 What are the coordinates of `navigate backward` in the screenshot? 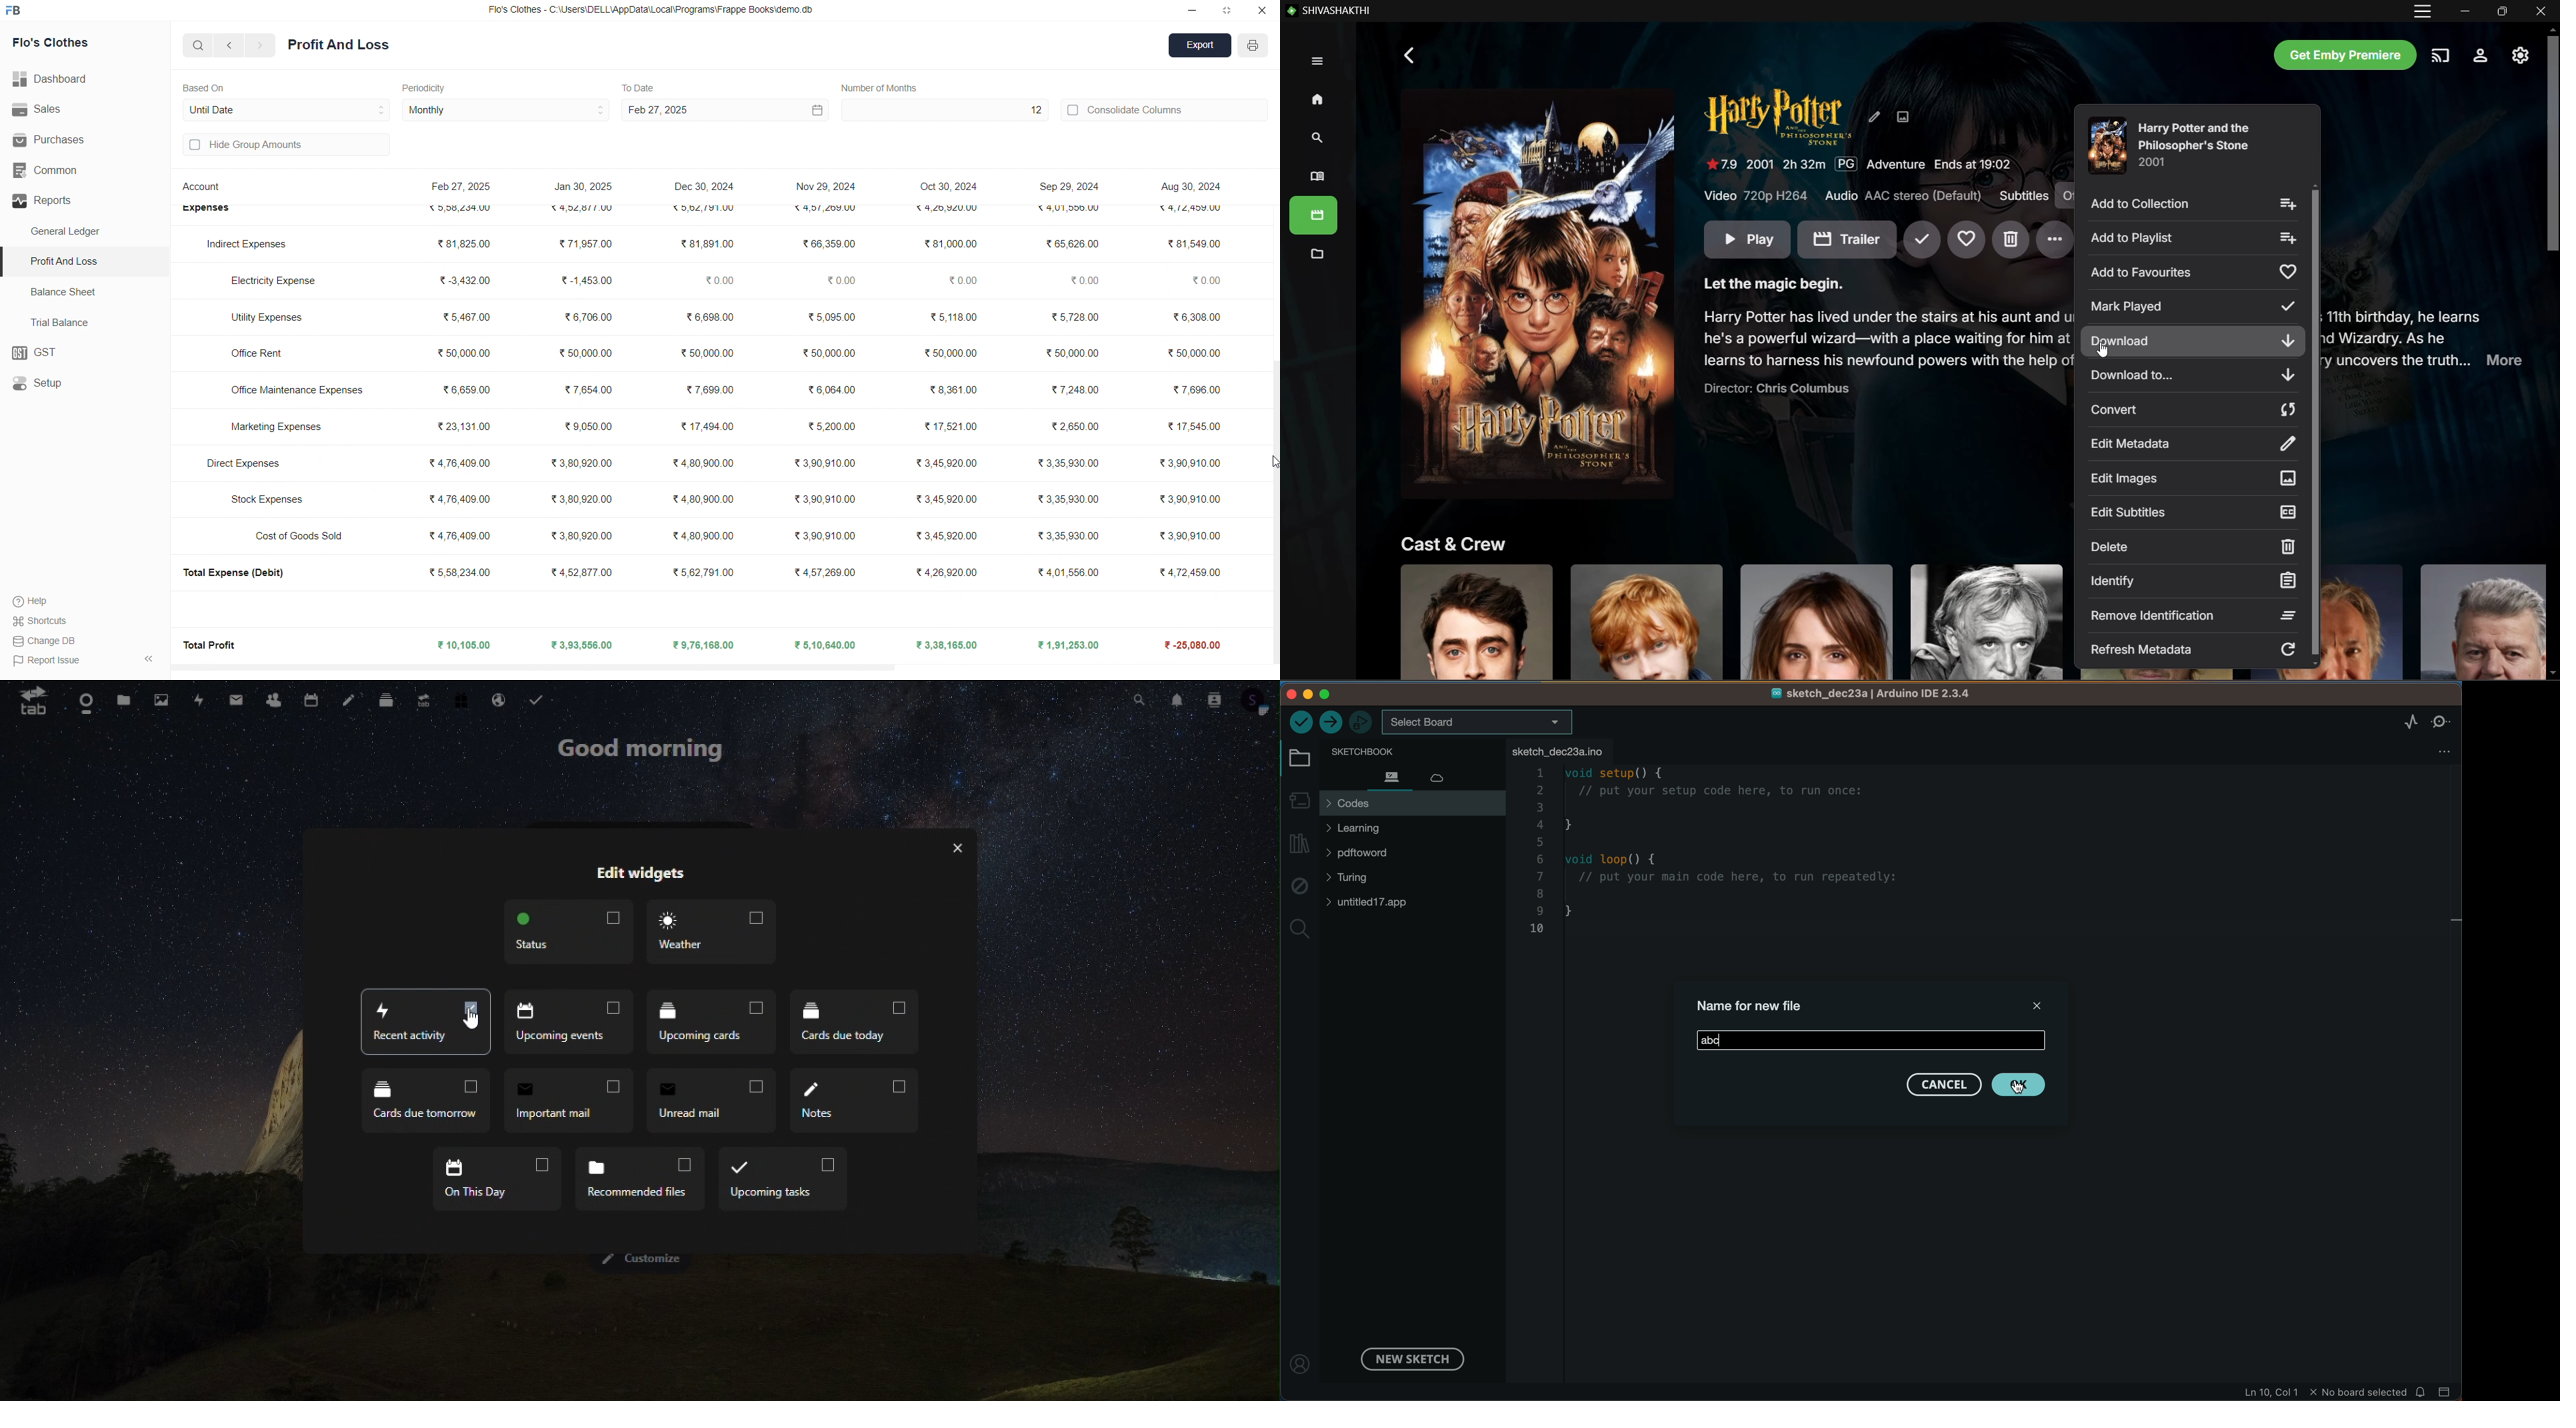 It's located at (231, 45).